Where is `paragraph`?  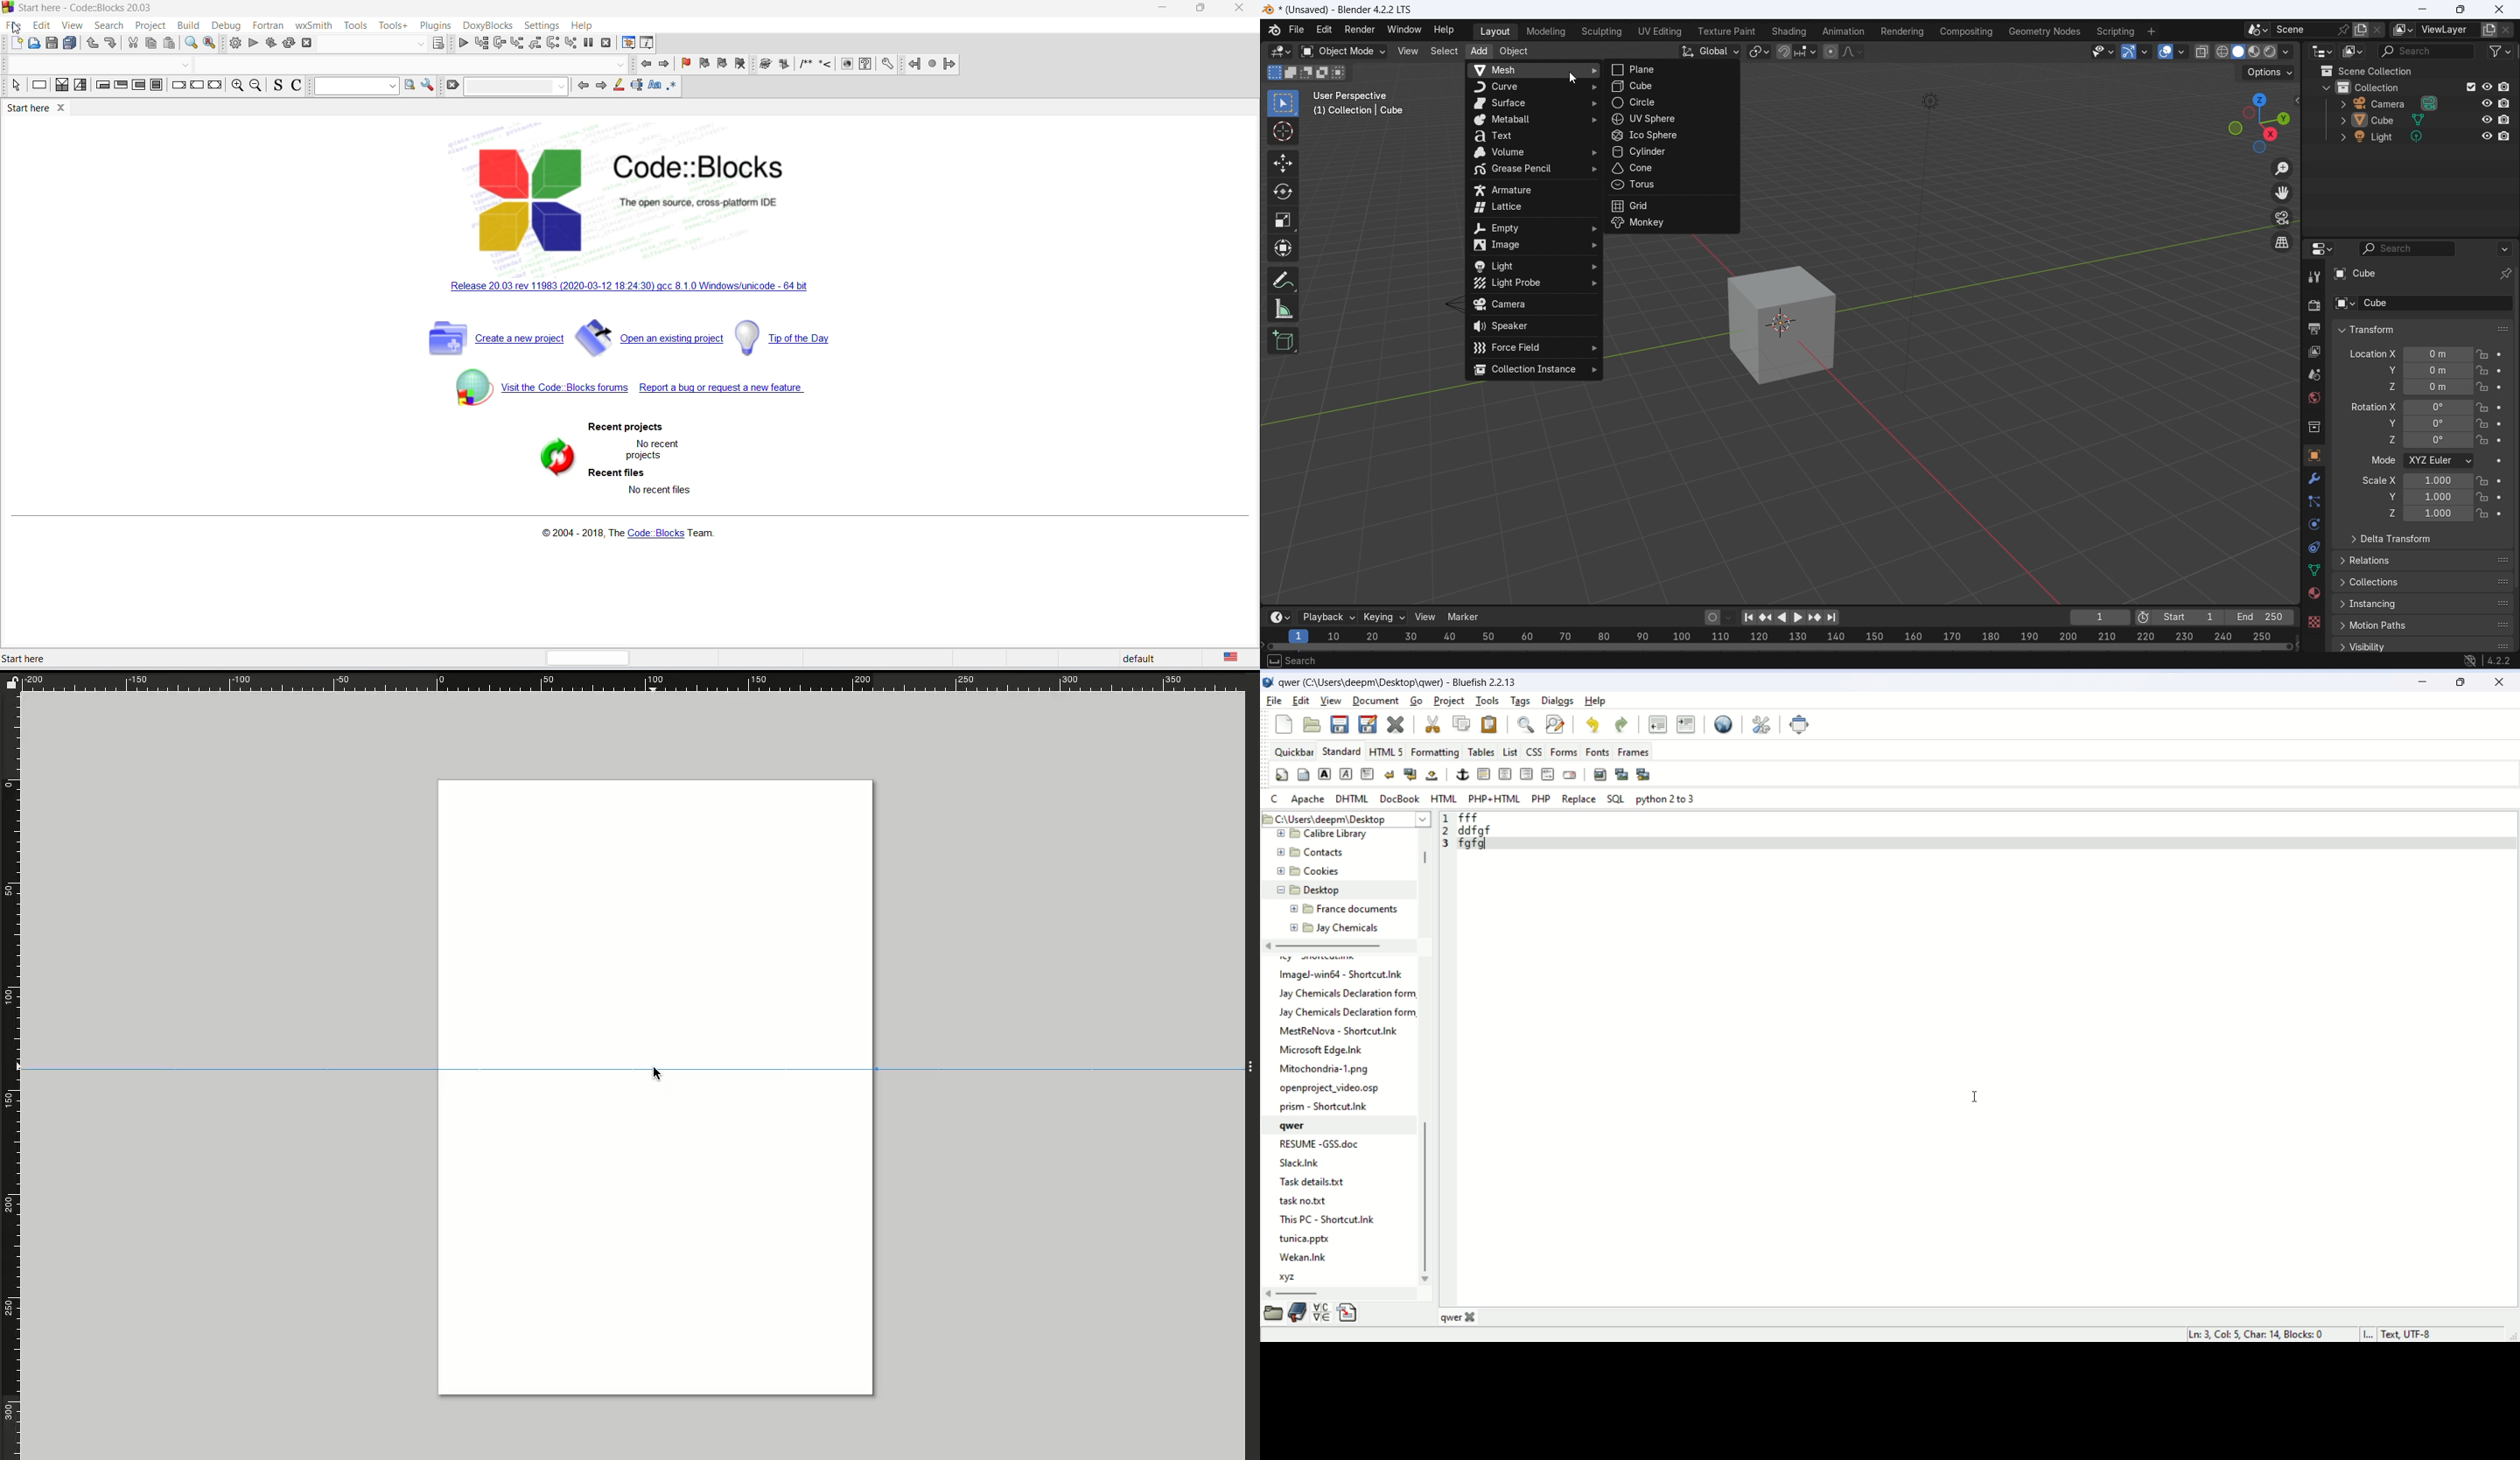 paragraph is located at coordinates (1367, 774).